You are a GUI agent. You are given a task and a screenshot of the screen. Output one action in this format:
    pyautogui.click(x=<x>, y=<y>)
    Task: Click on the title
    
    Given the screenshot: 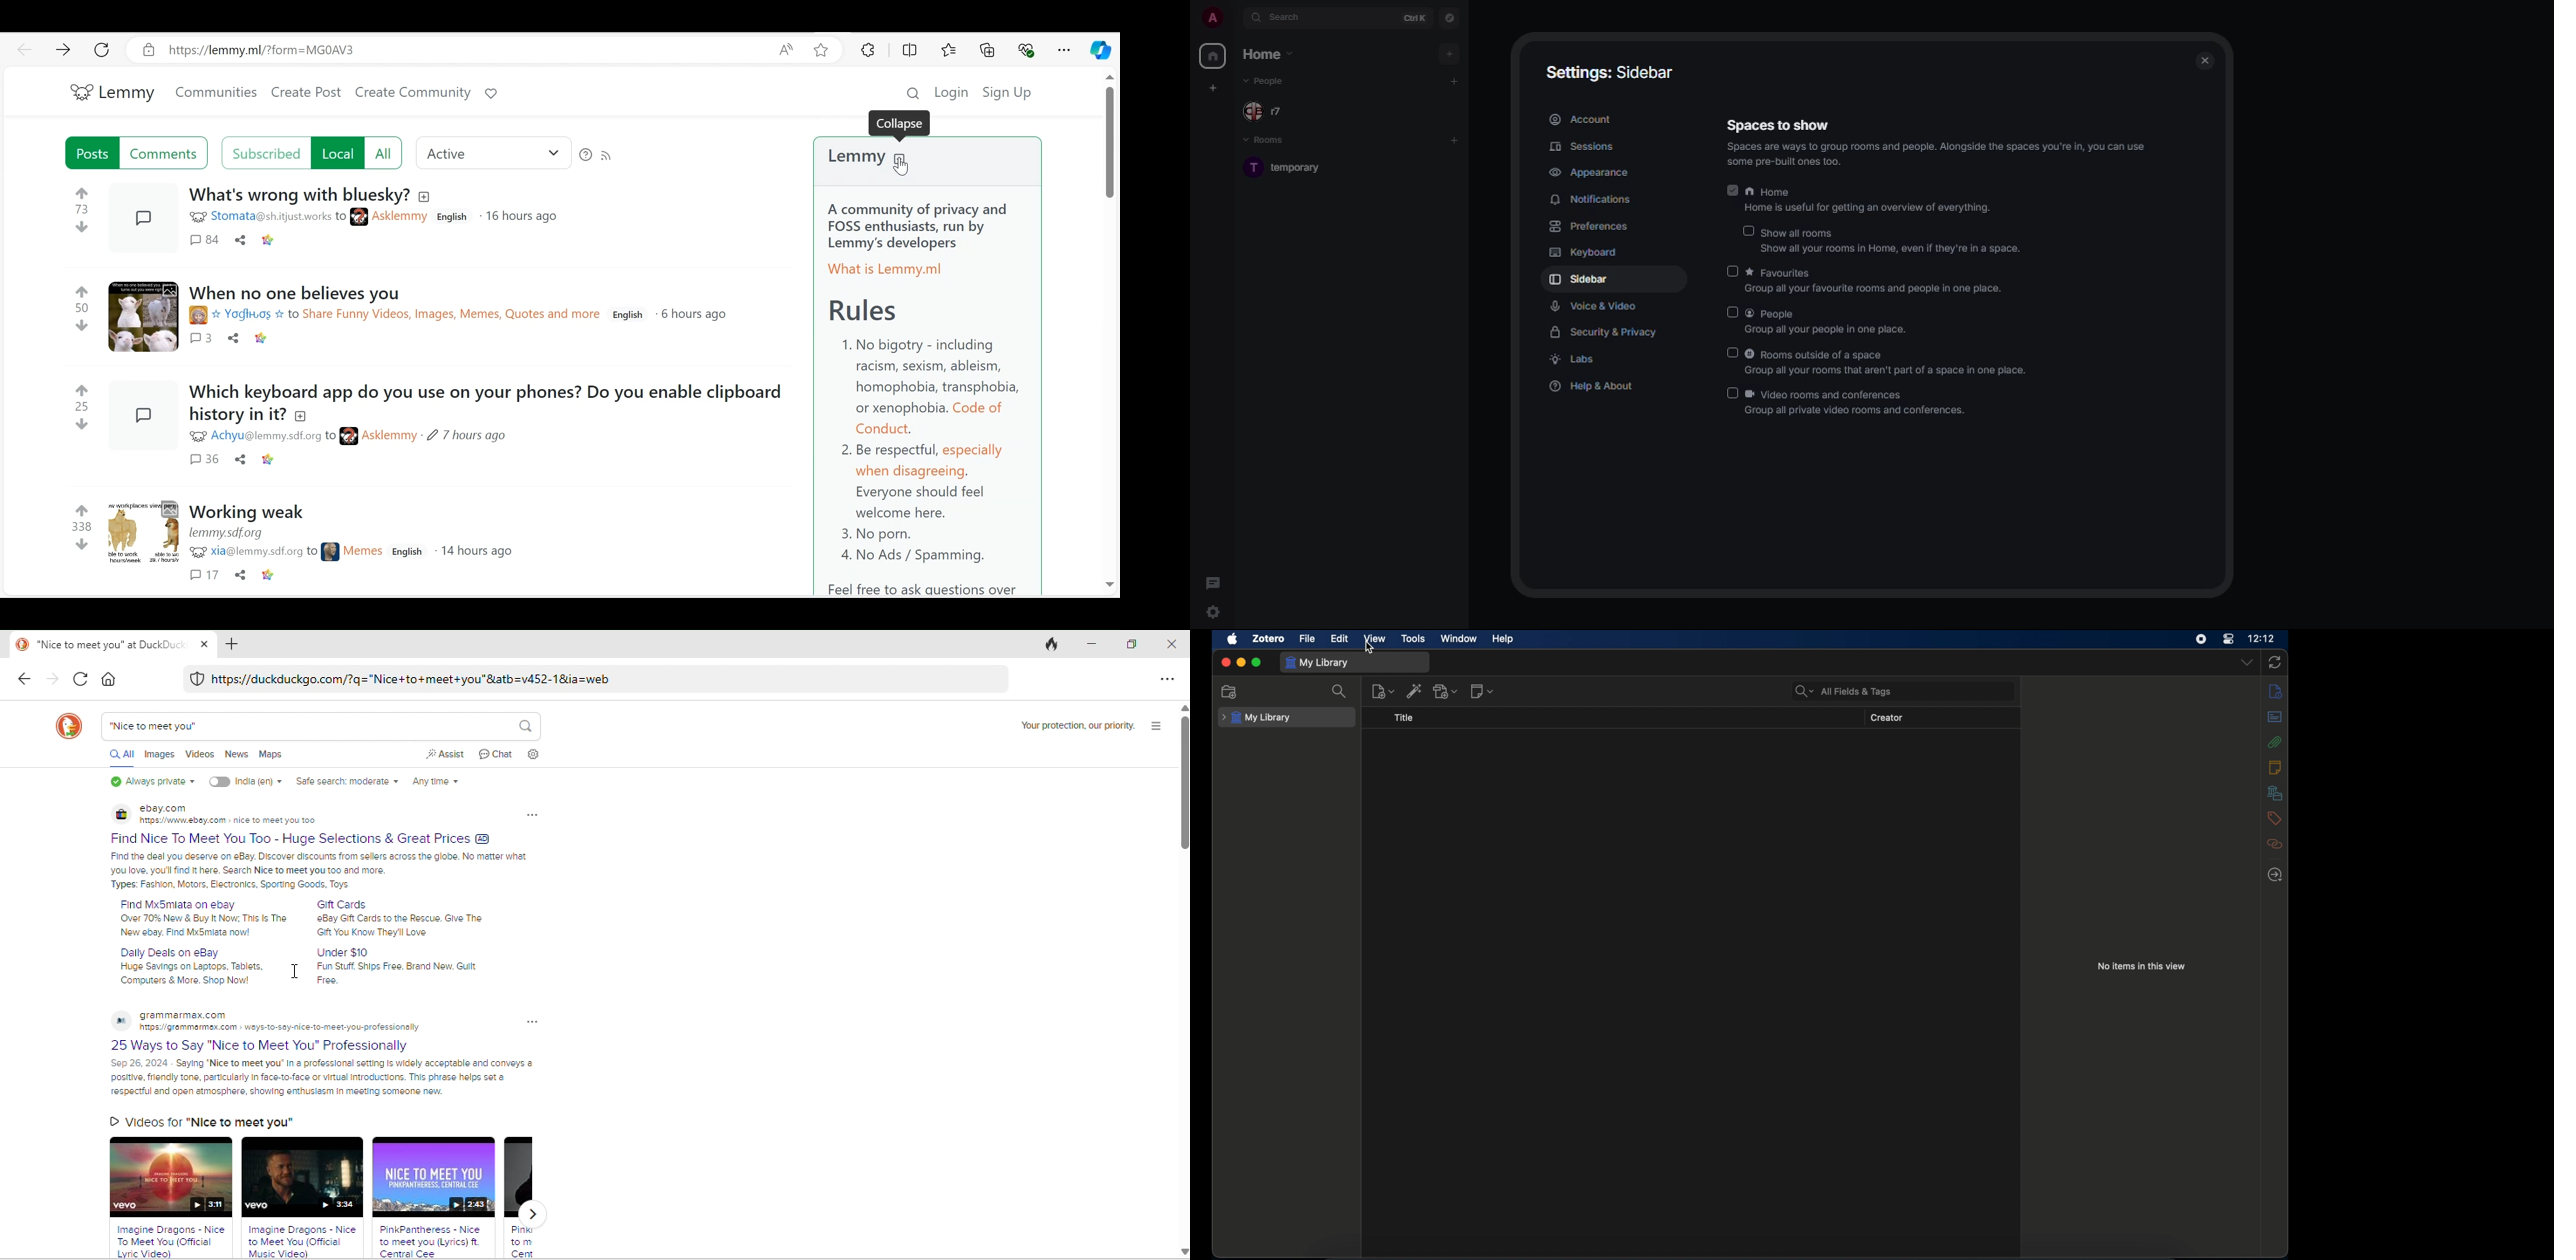 What is the action you would take?
    pyautogui.click(x=1404, y=718)
    